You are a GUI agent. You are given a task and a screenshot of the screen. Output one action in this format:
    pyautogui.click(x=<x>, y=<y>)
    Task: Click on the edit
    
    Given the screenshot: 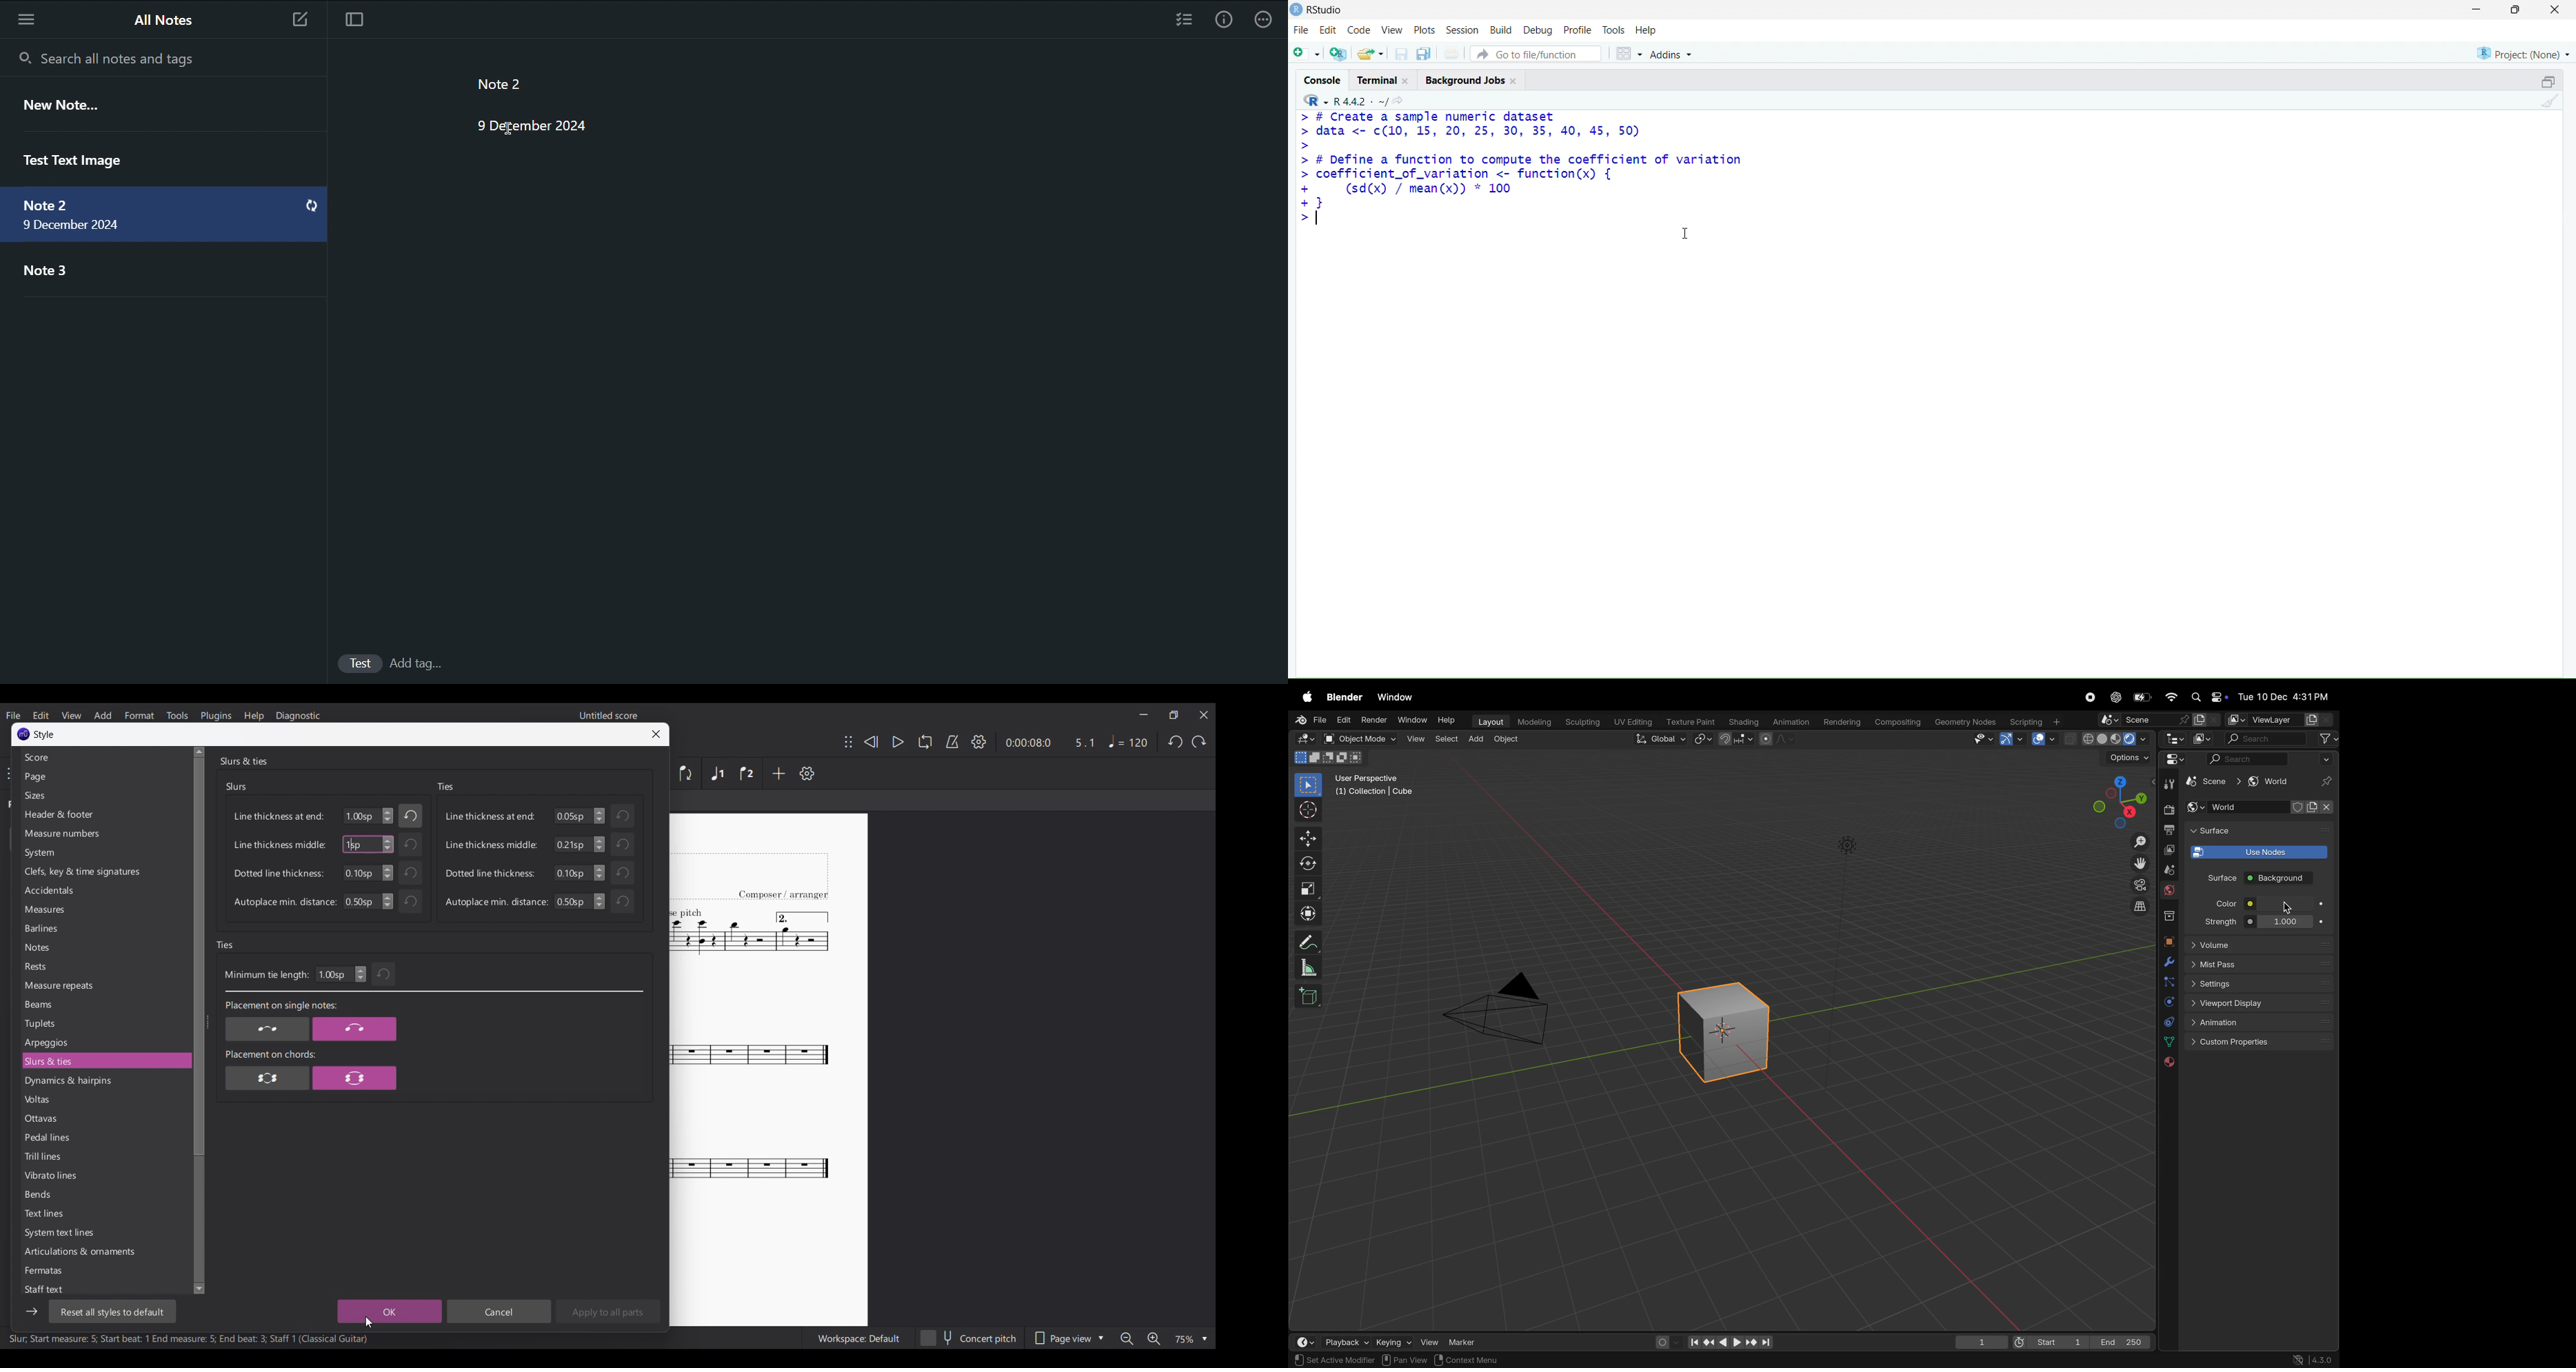 What is the action you would take?
    pyautogui.click(x=1328, y=30)
    